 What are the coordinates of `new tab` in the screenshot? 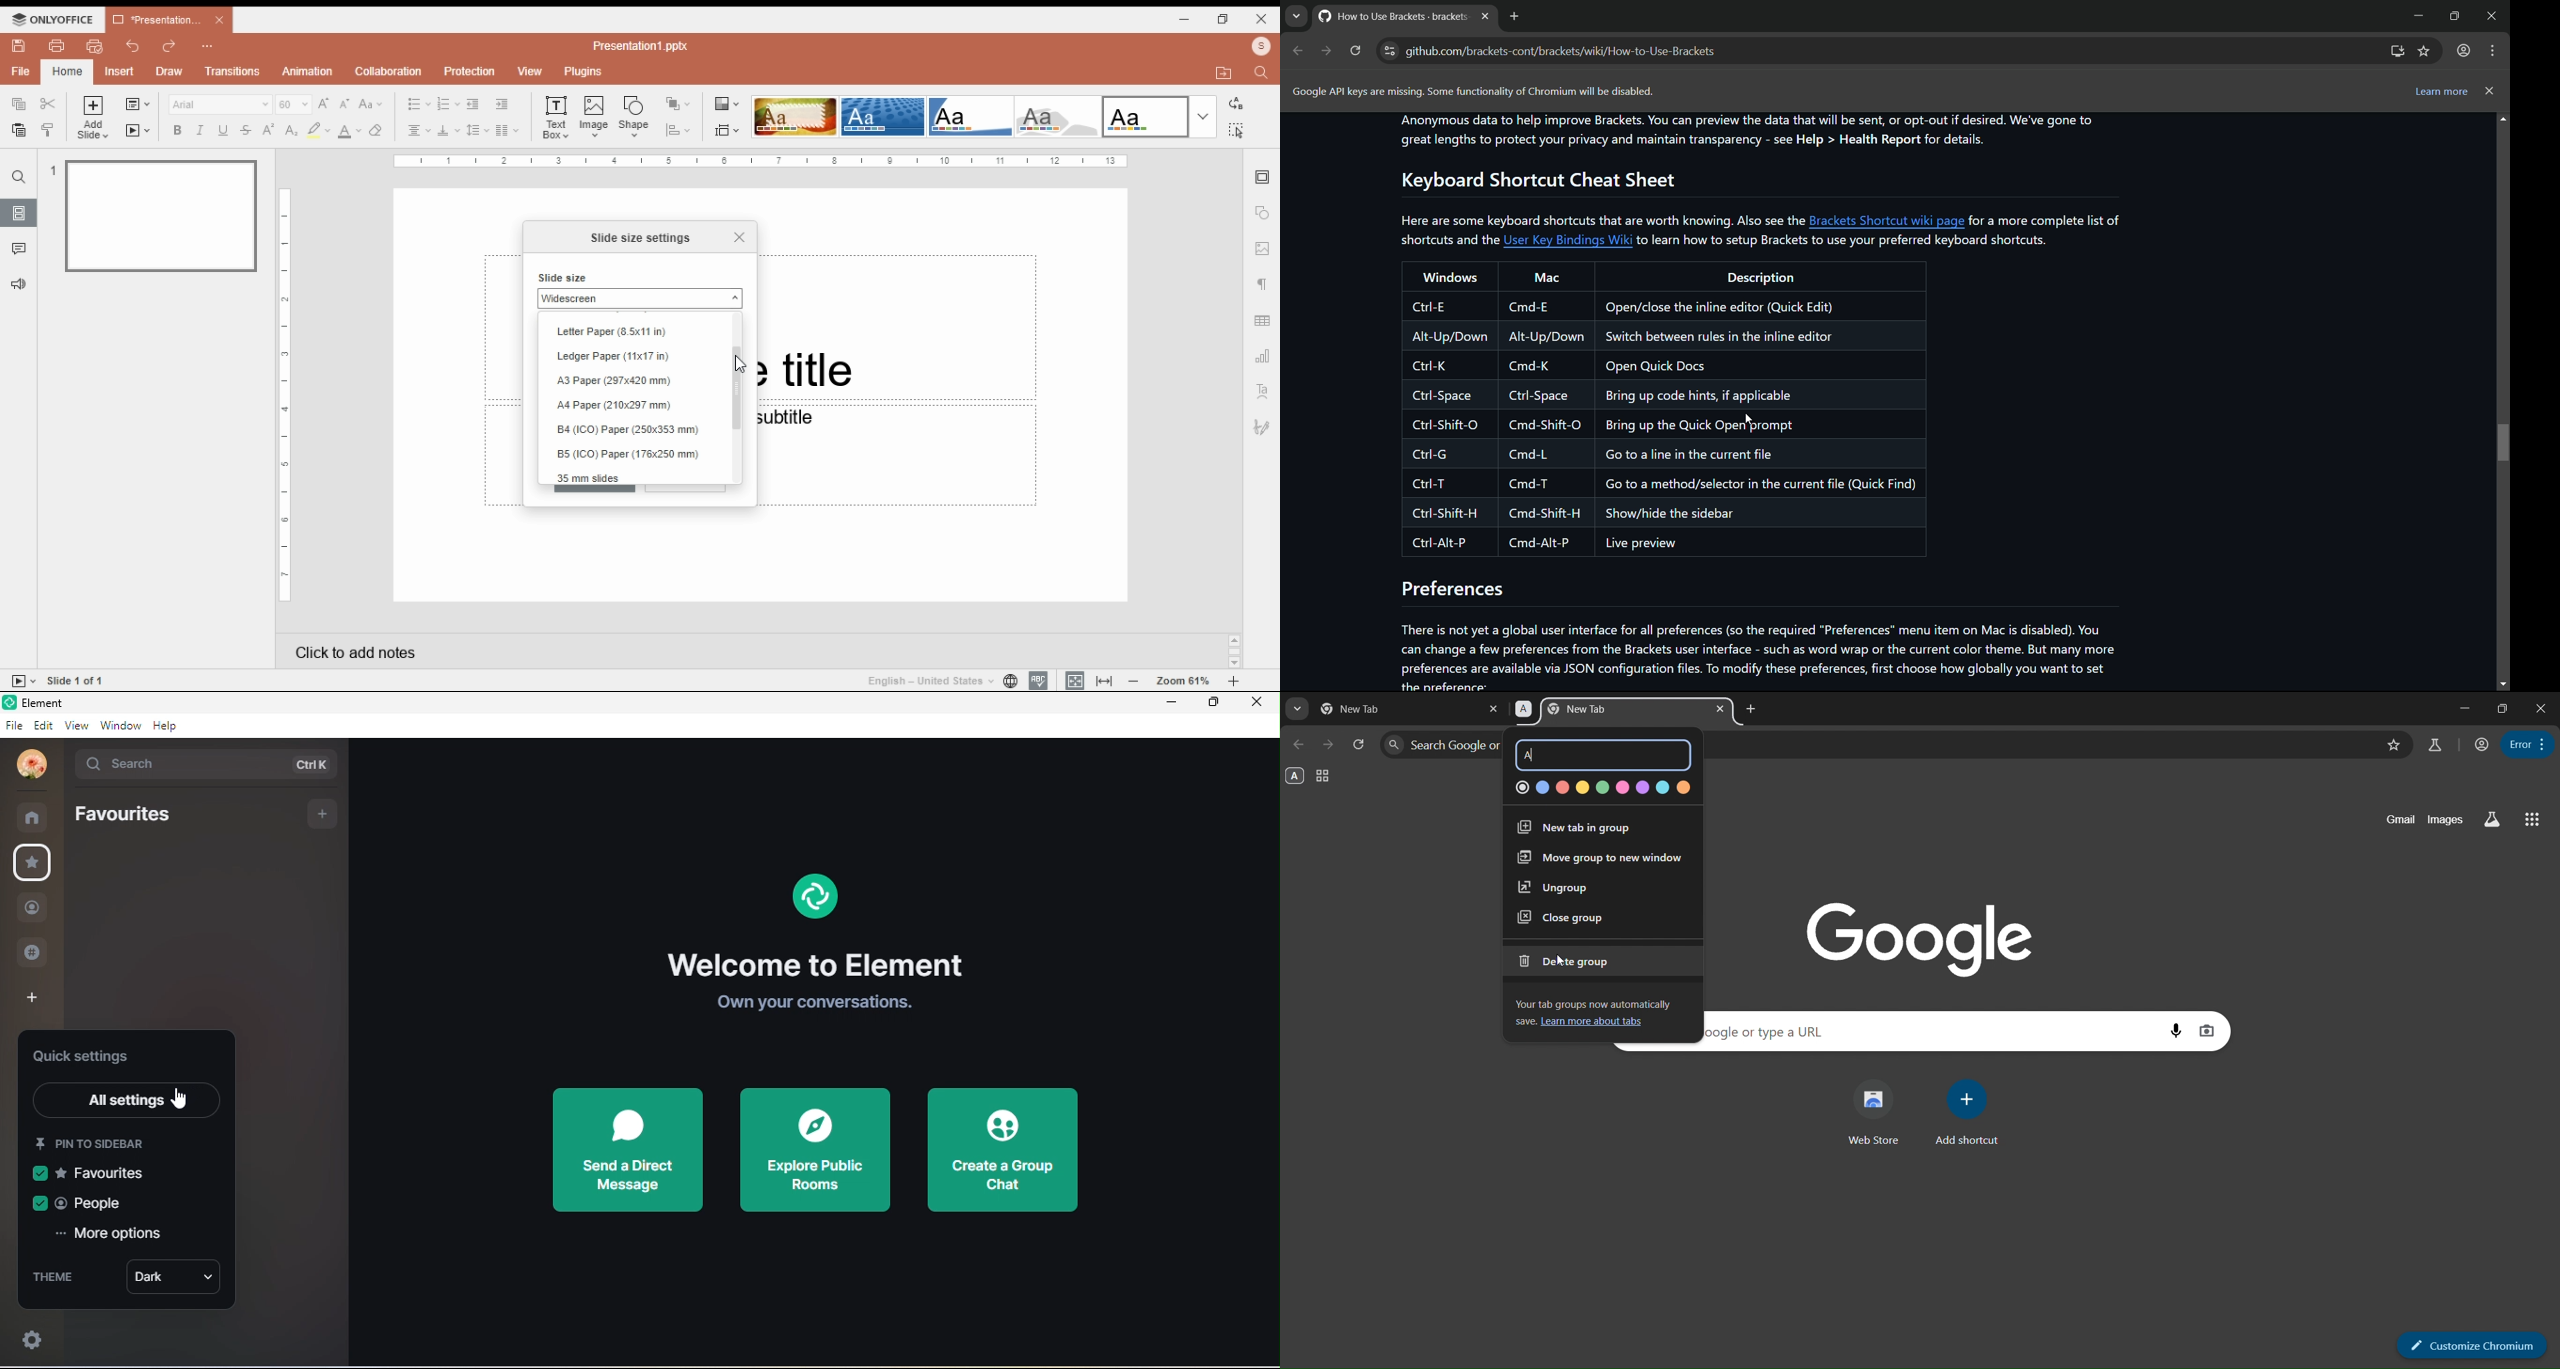 It's located at (1513, 16).